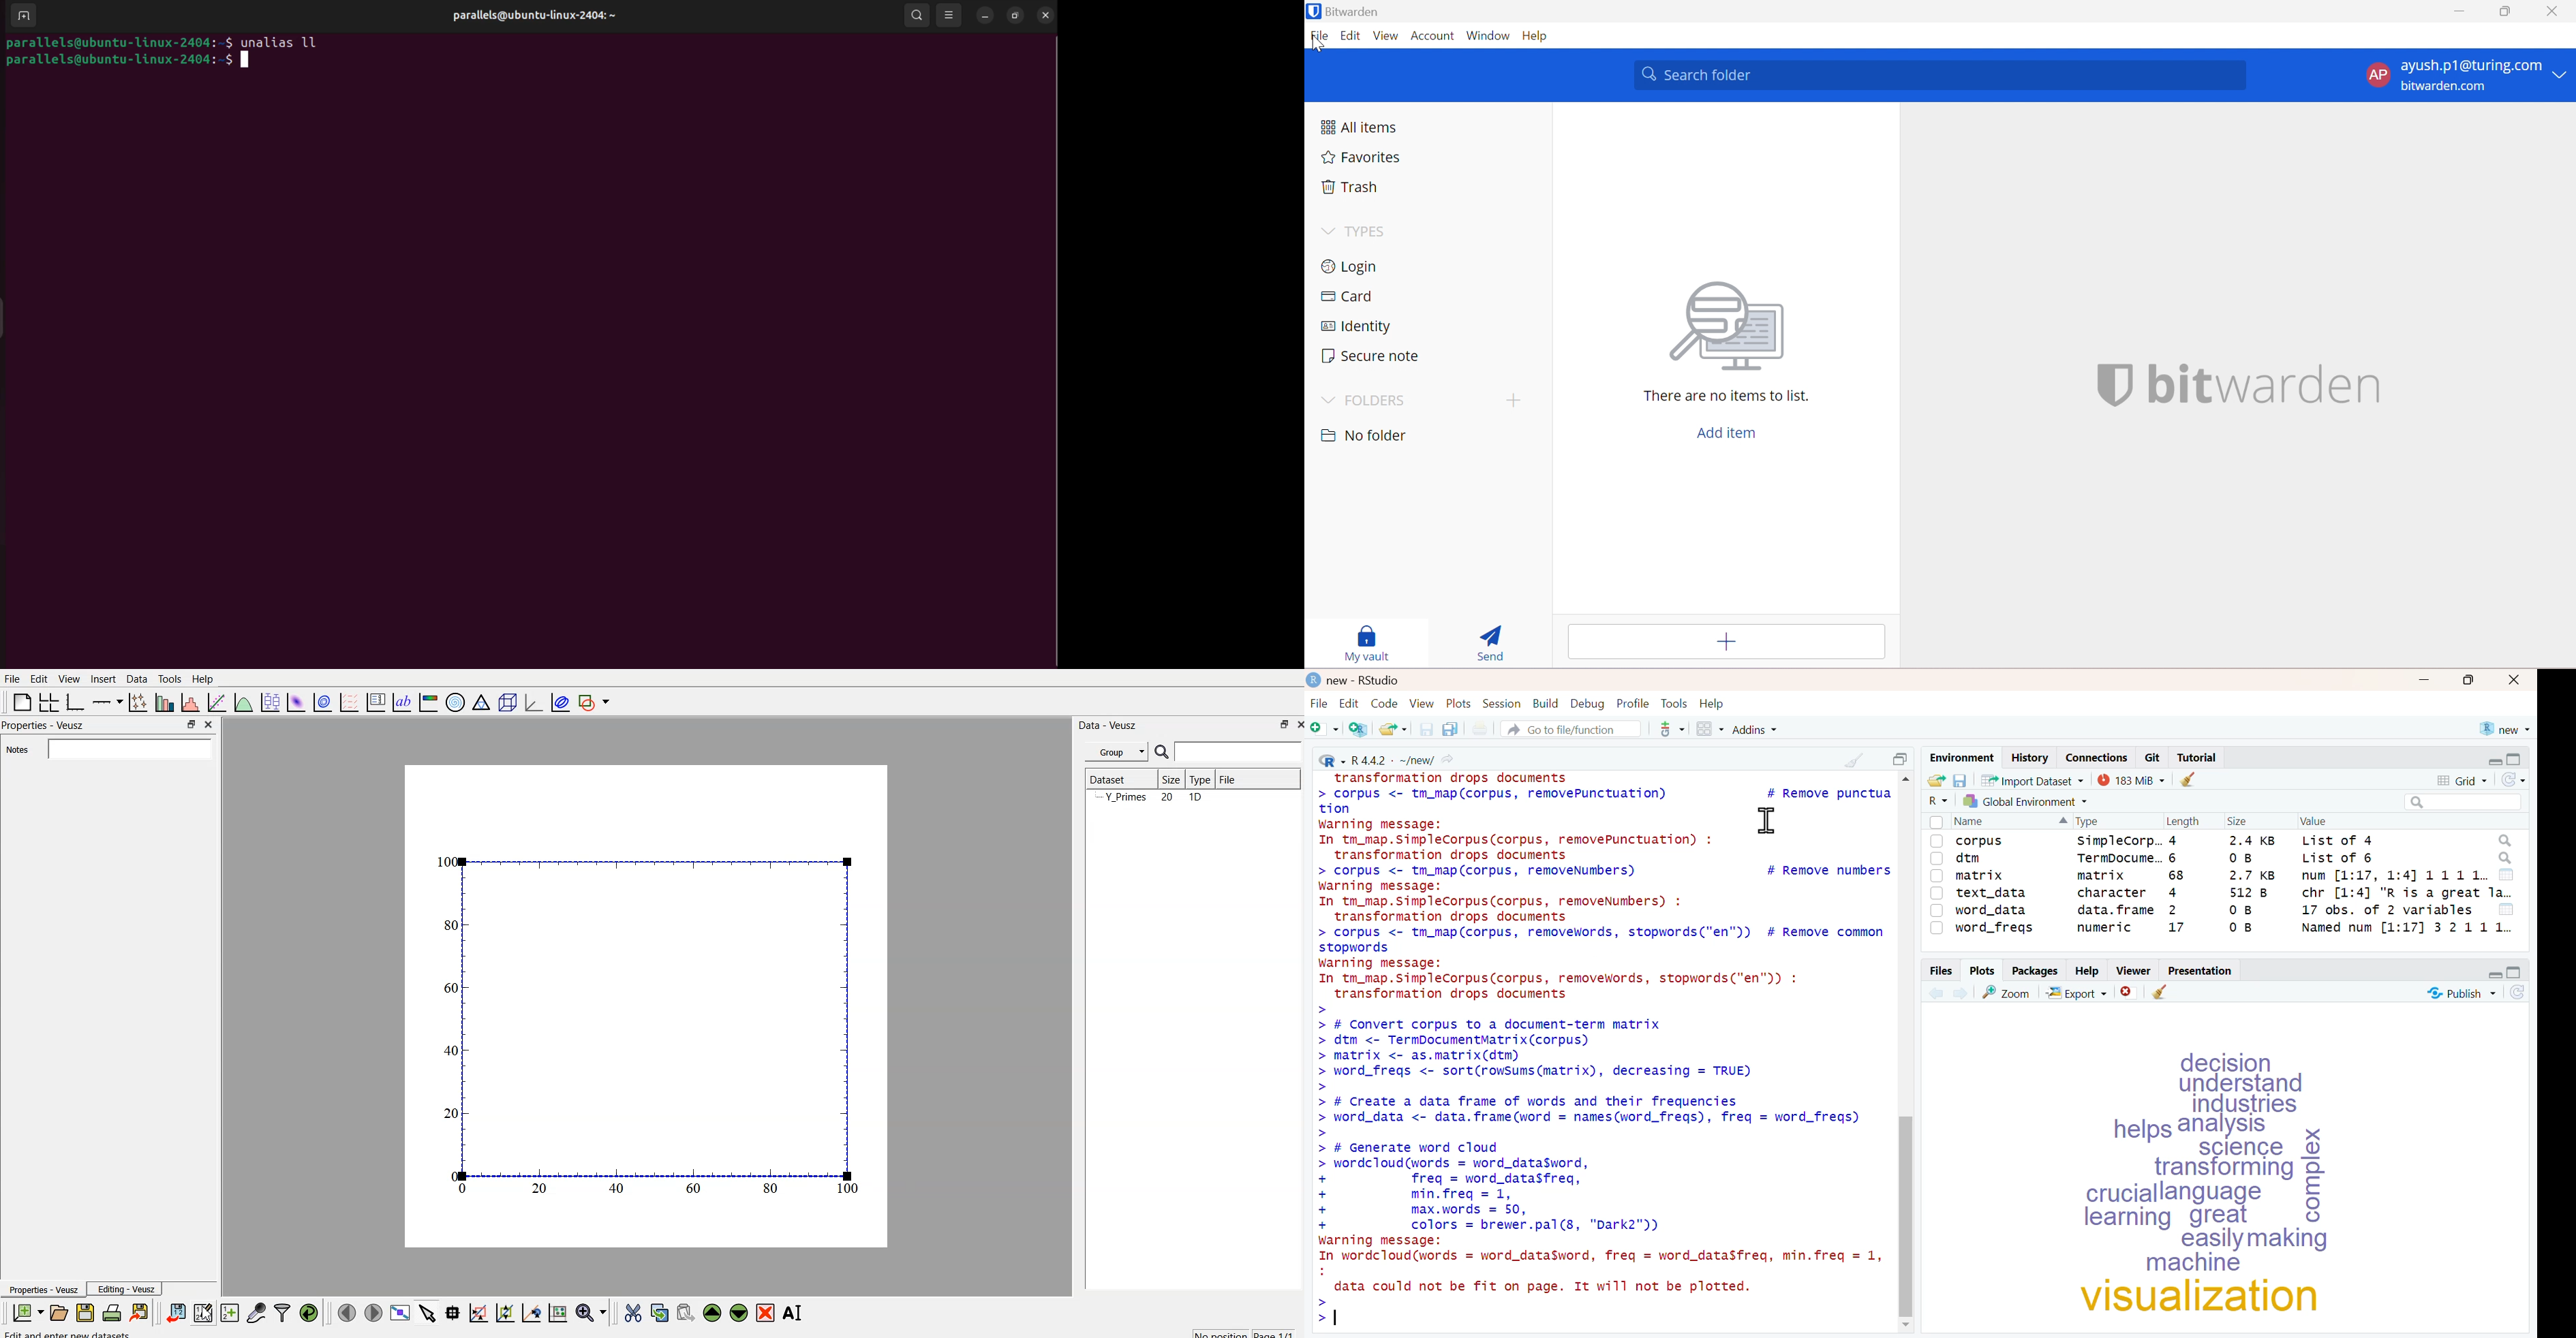 This screenshot has width=2576, height=1344. What do you see at coordinates (1296, 726) in the screenshot?
I see `close` at bounding box center [1296, 726].